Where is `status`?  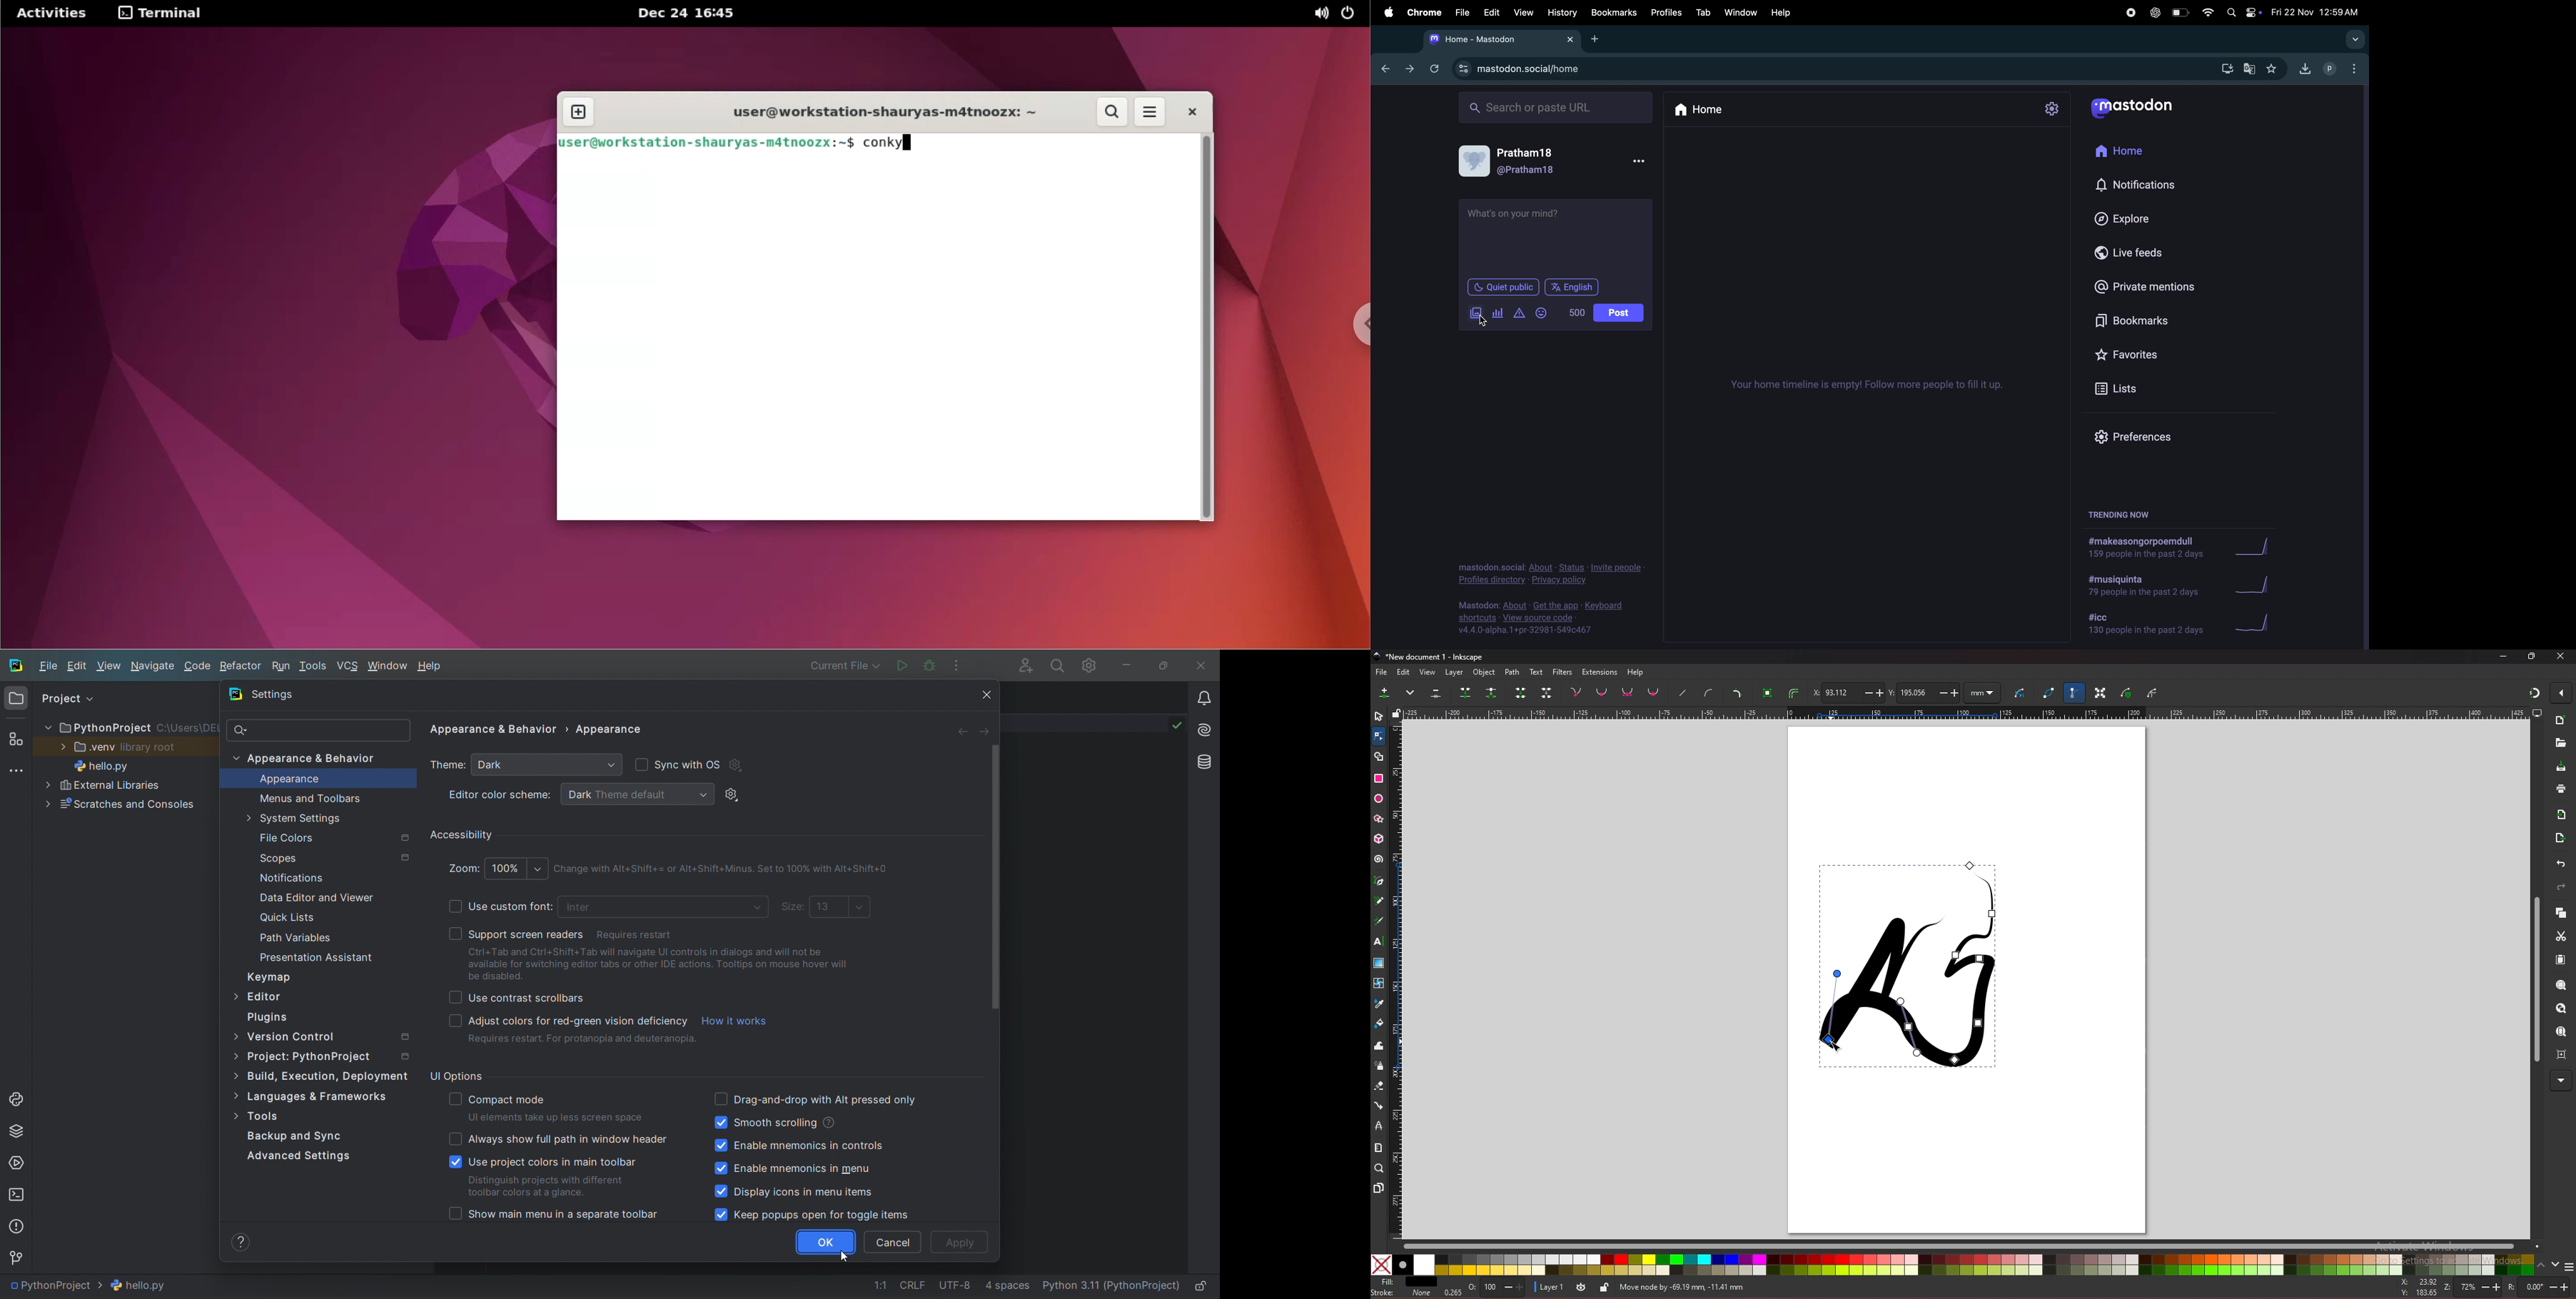 status is located at coordinates (1573, 568).